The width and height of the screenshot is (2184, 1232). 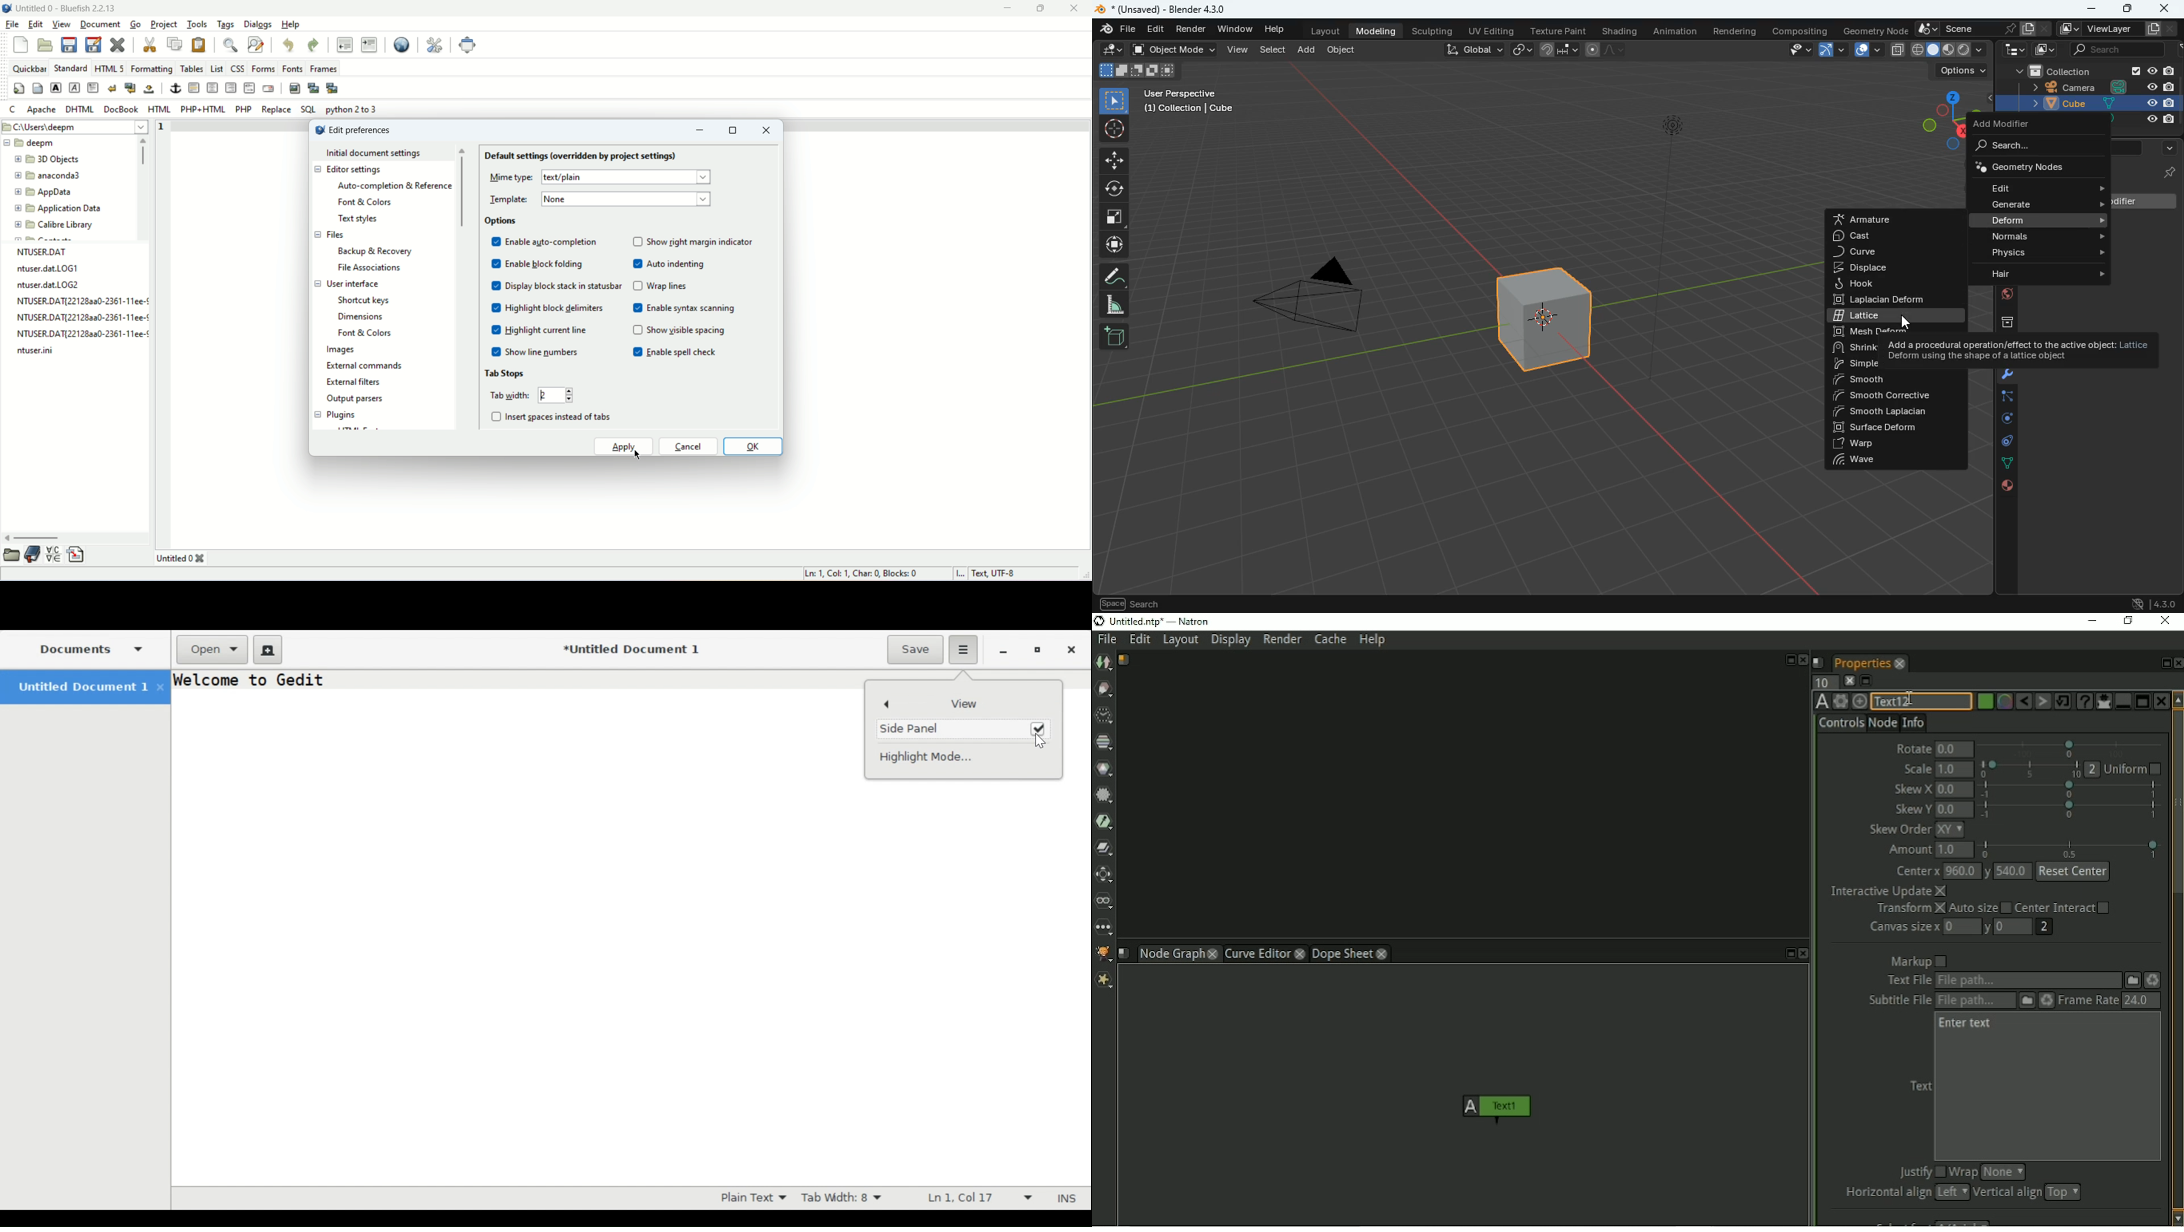 What do you see at coordinates (73, 88) in the screenshot?
I see `emphasis` at bounding box center [73, 88].